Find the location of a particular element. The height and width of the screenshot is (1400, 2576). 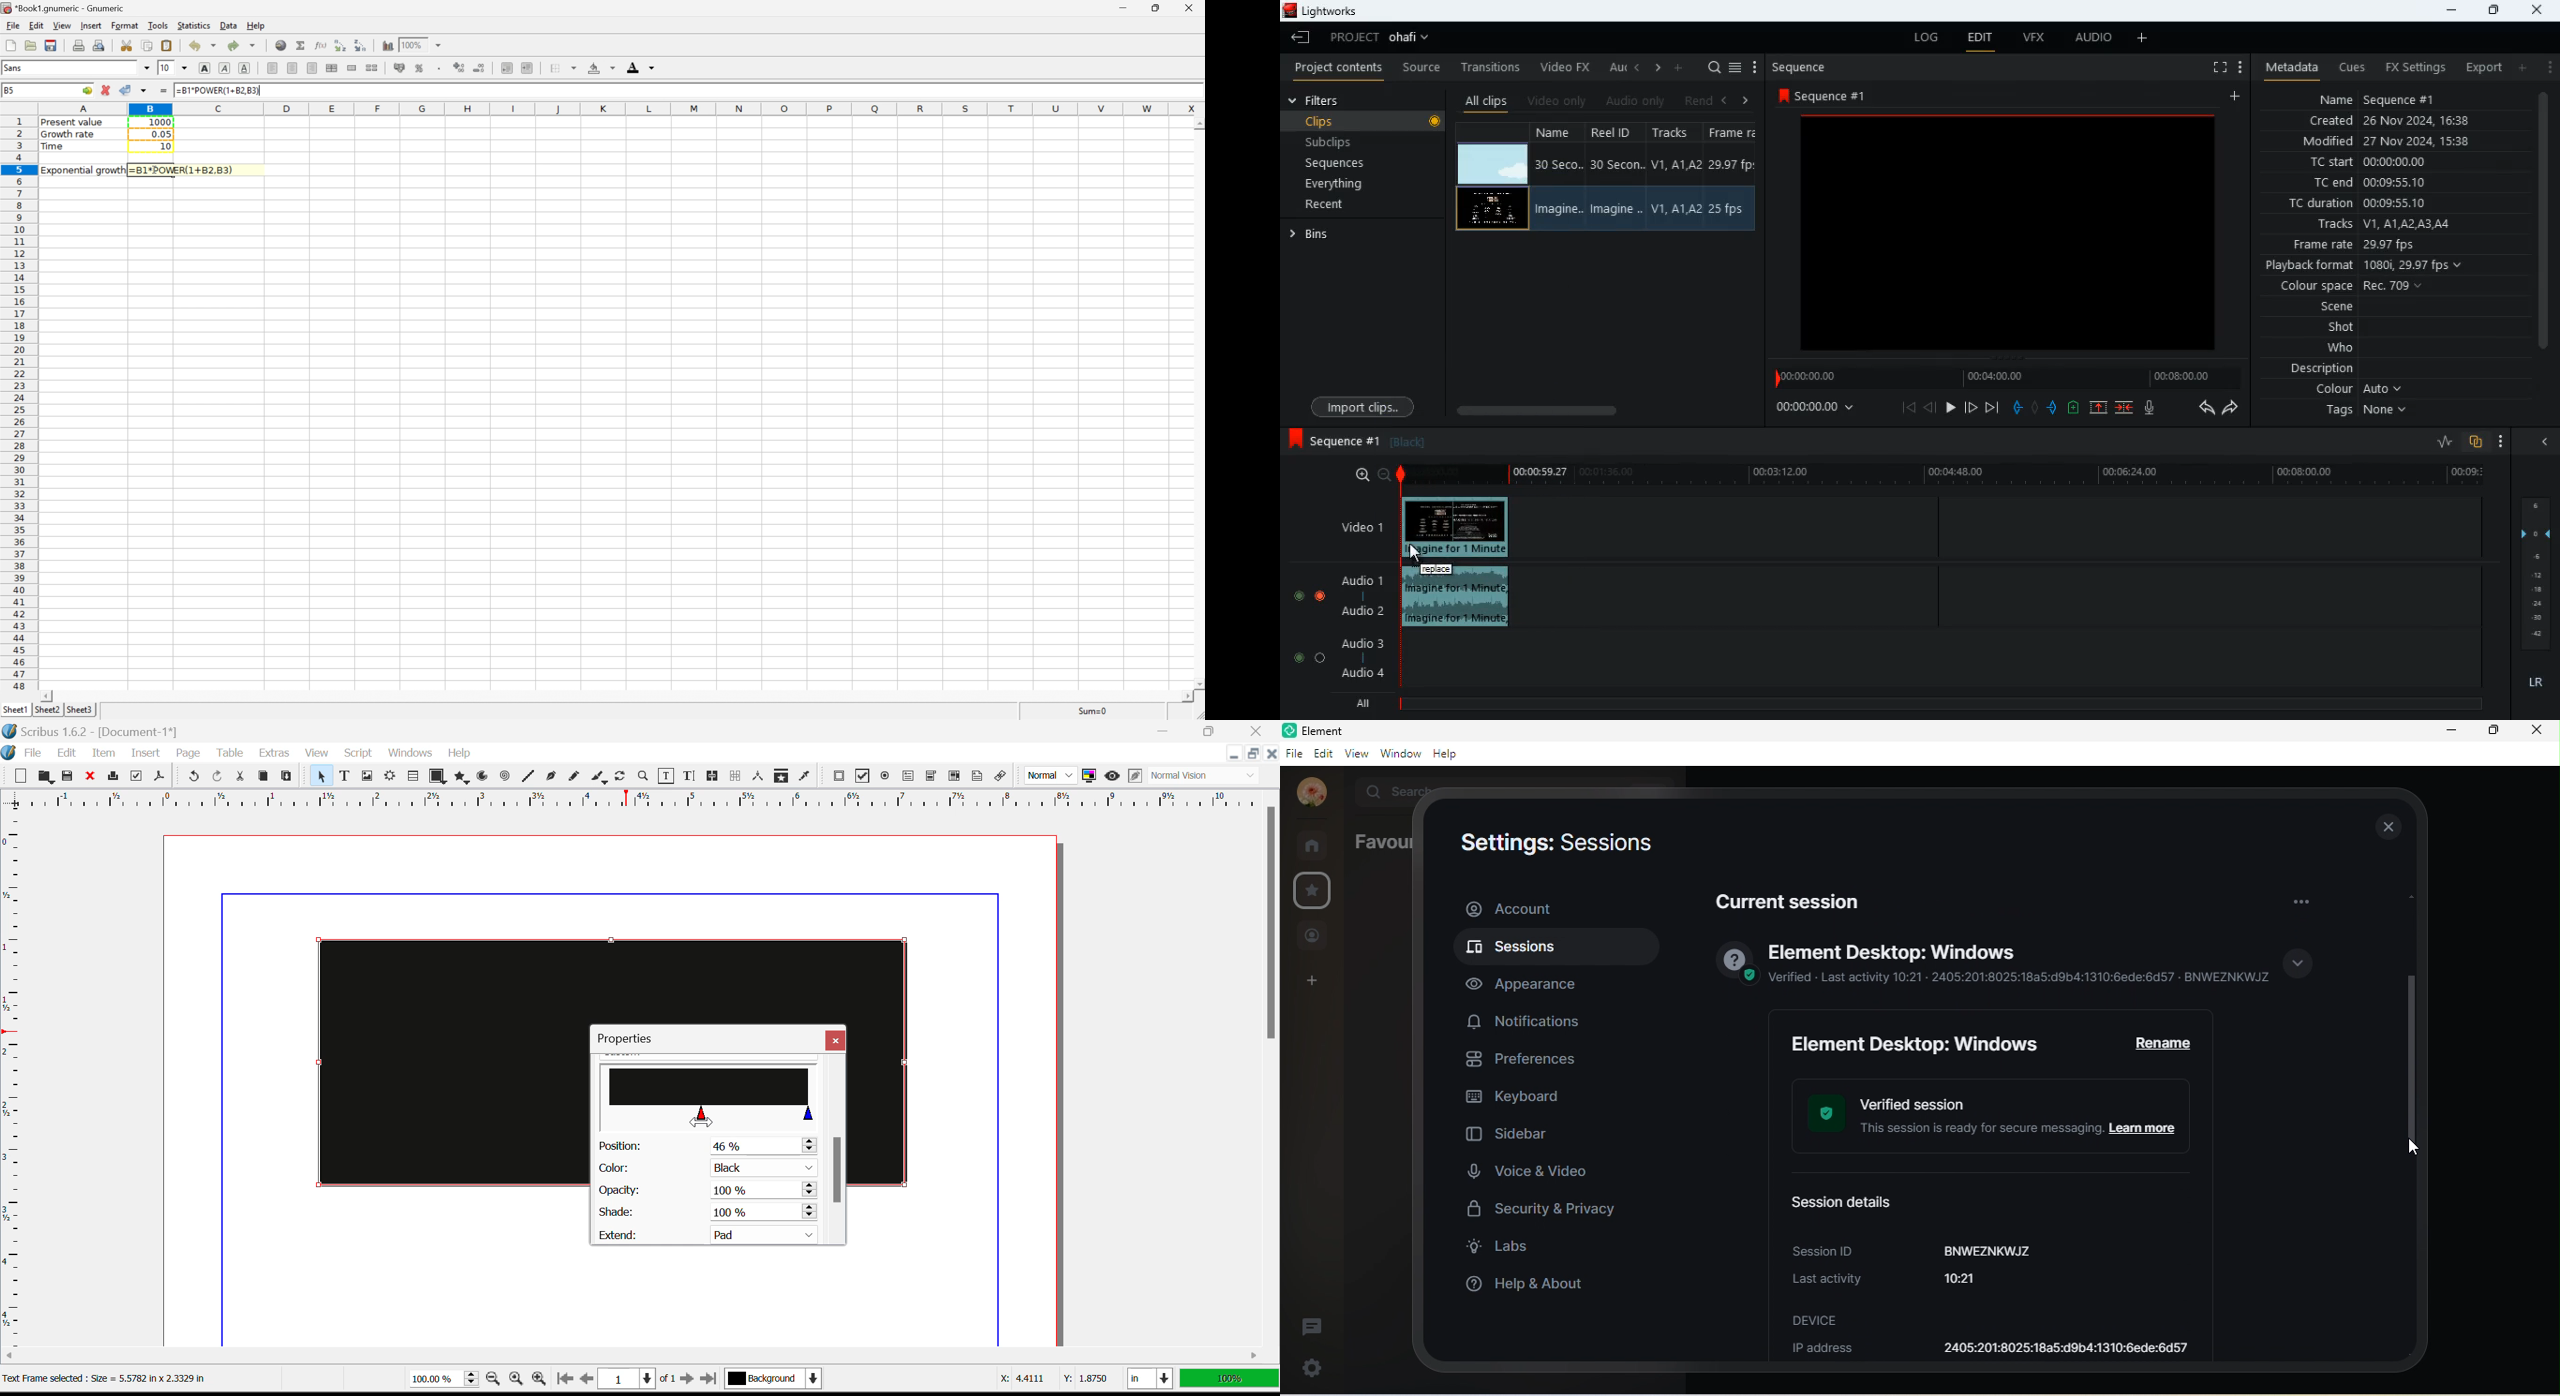

PDF Combo Box is located at coordinates (931, 778).